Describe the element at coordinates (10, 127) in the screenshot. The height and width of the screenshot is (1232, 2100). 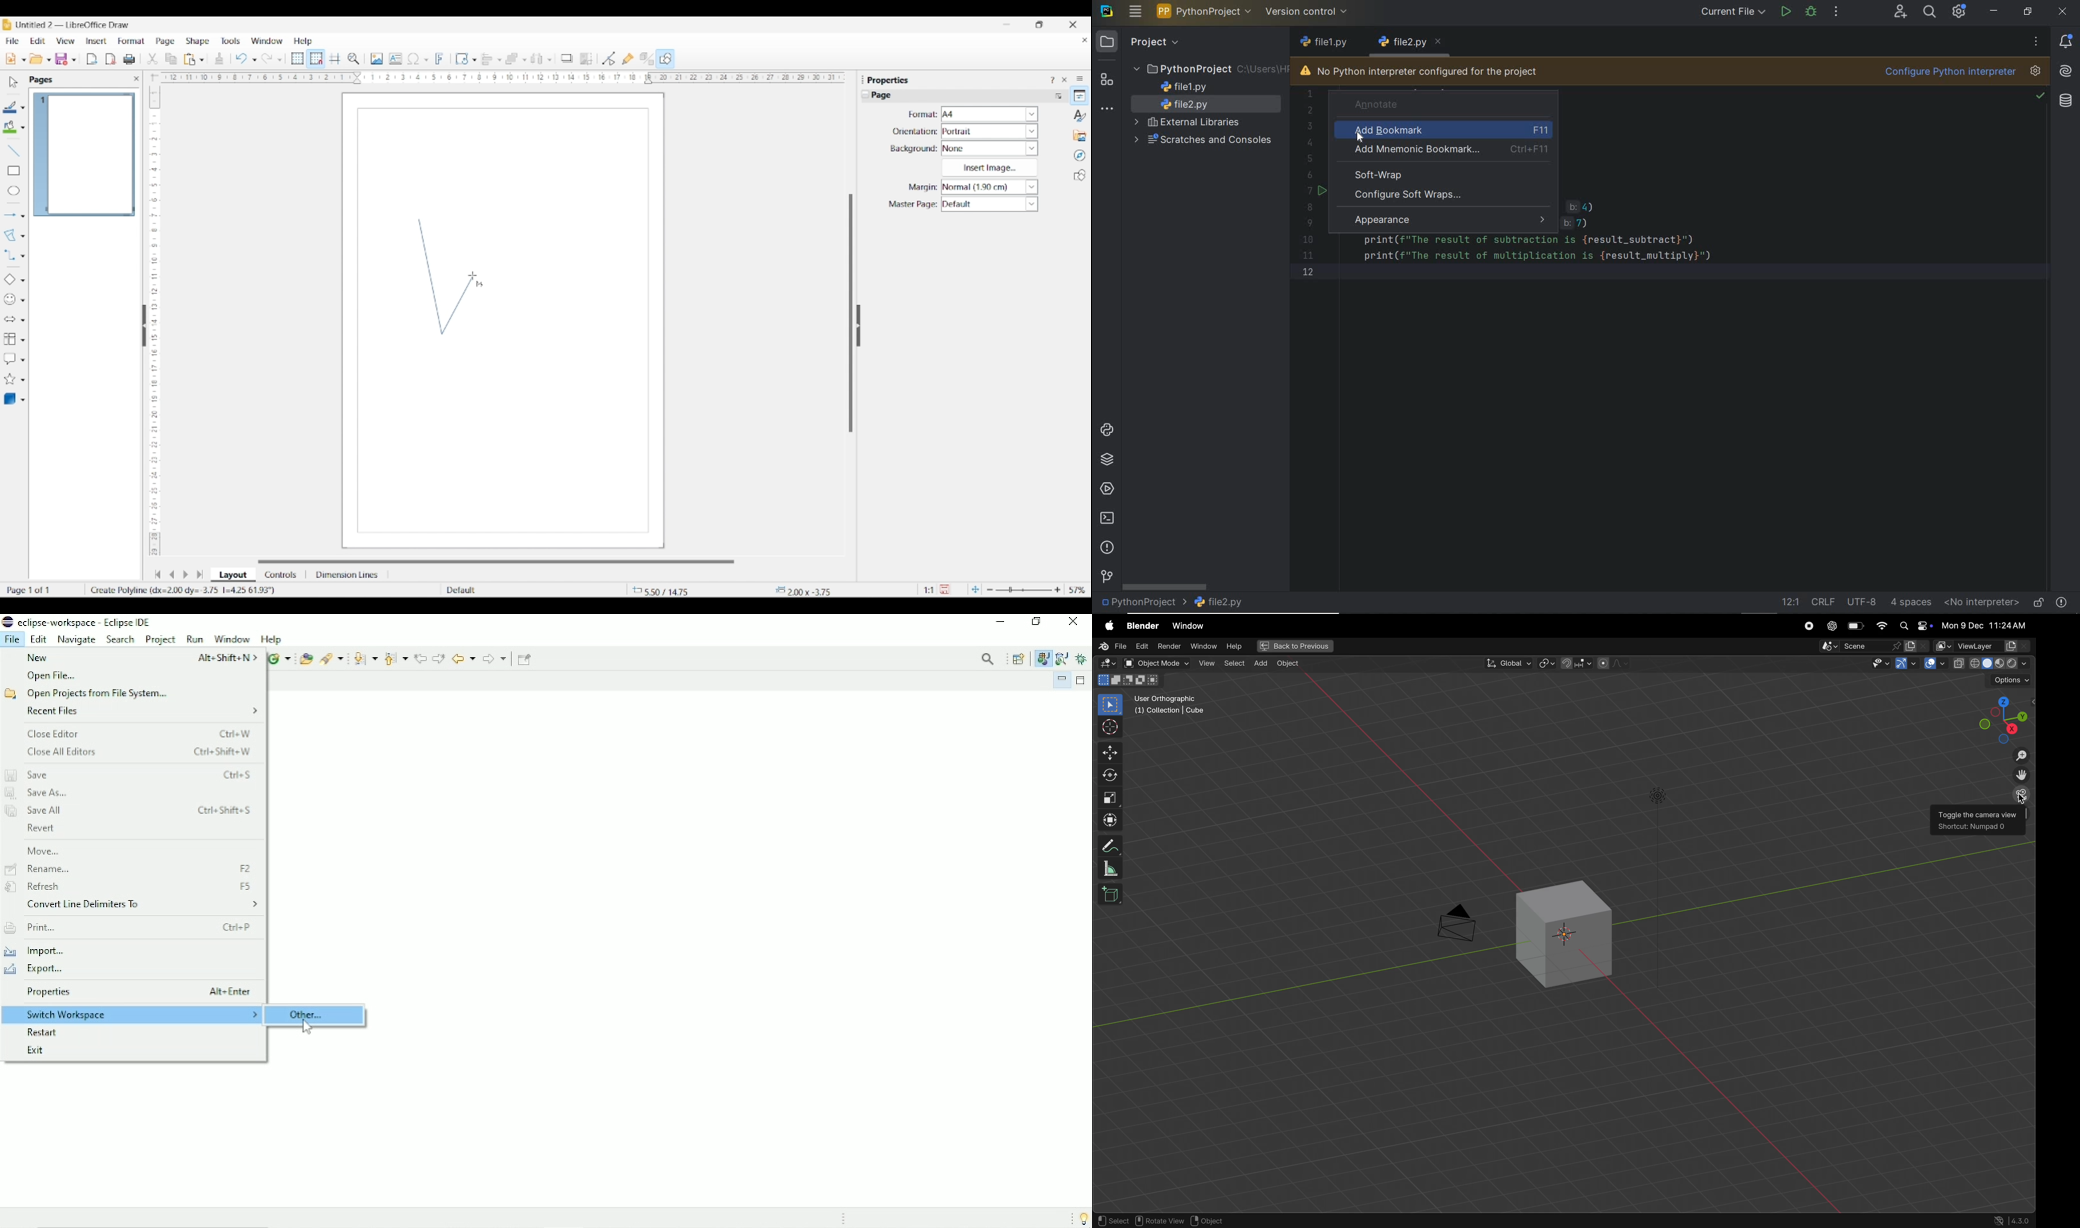
I see `Selected fill color` at that location.